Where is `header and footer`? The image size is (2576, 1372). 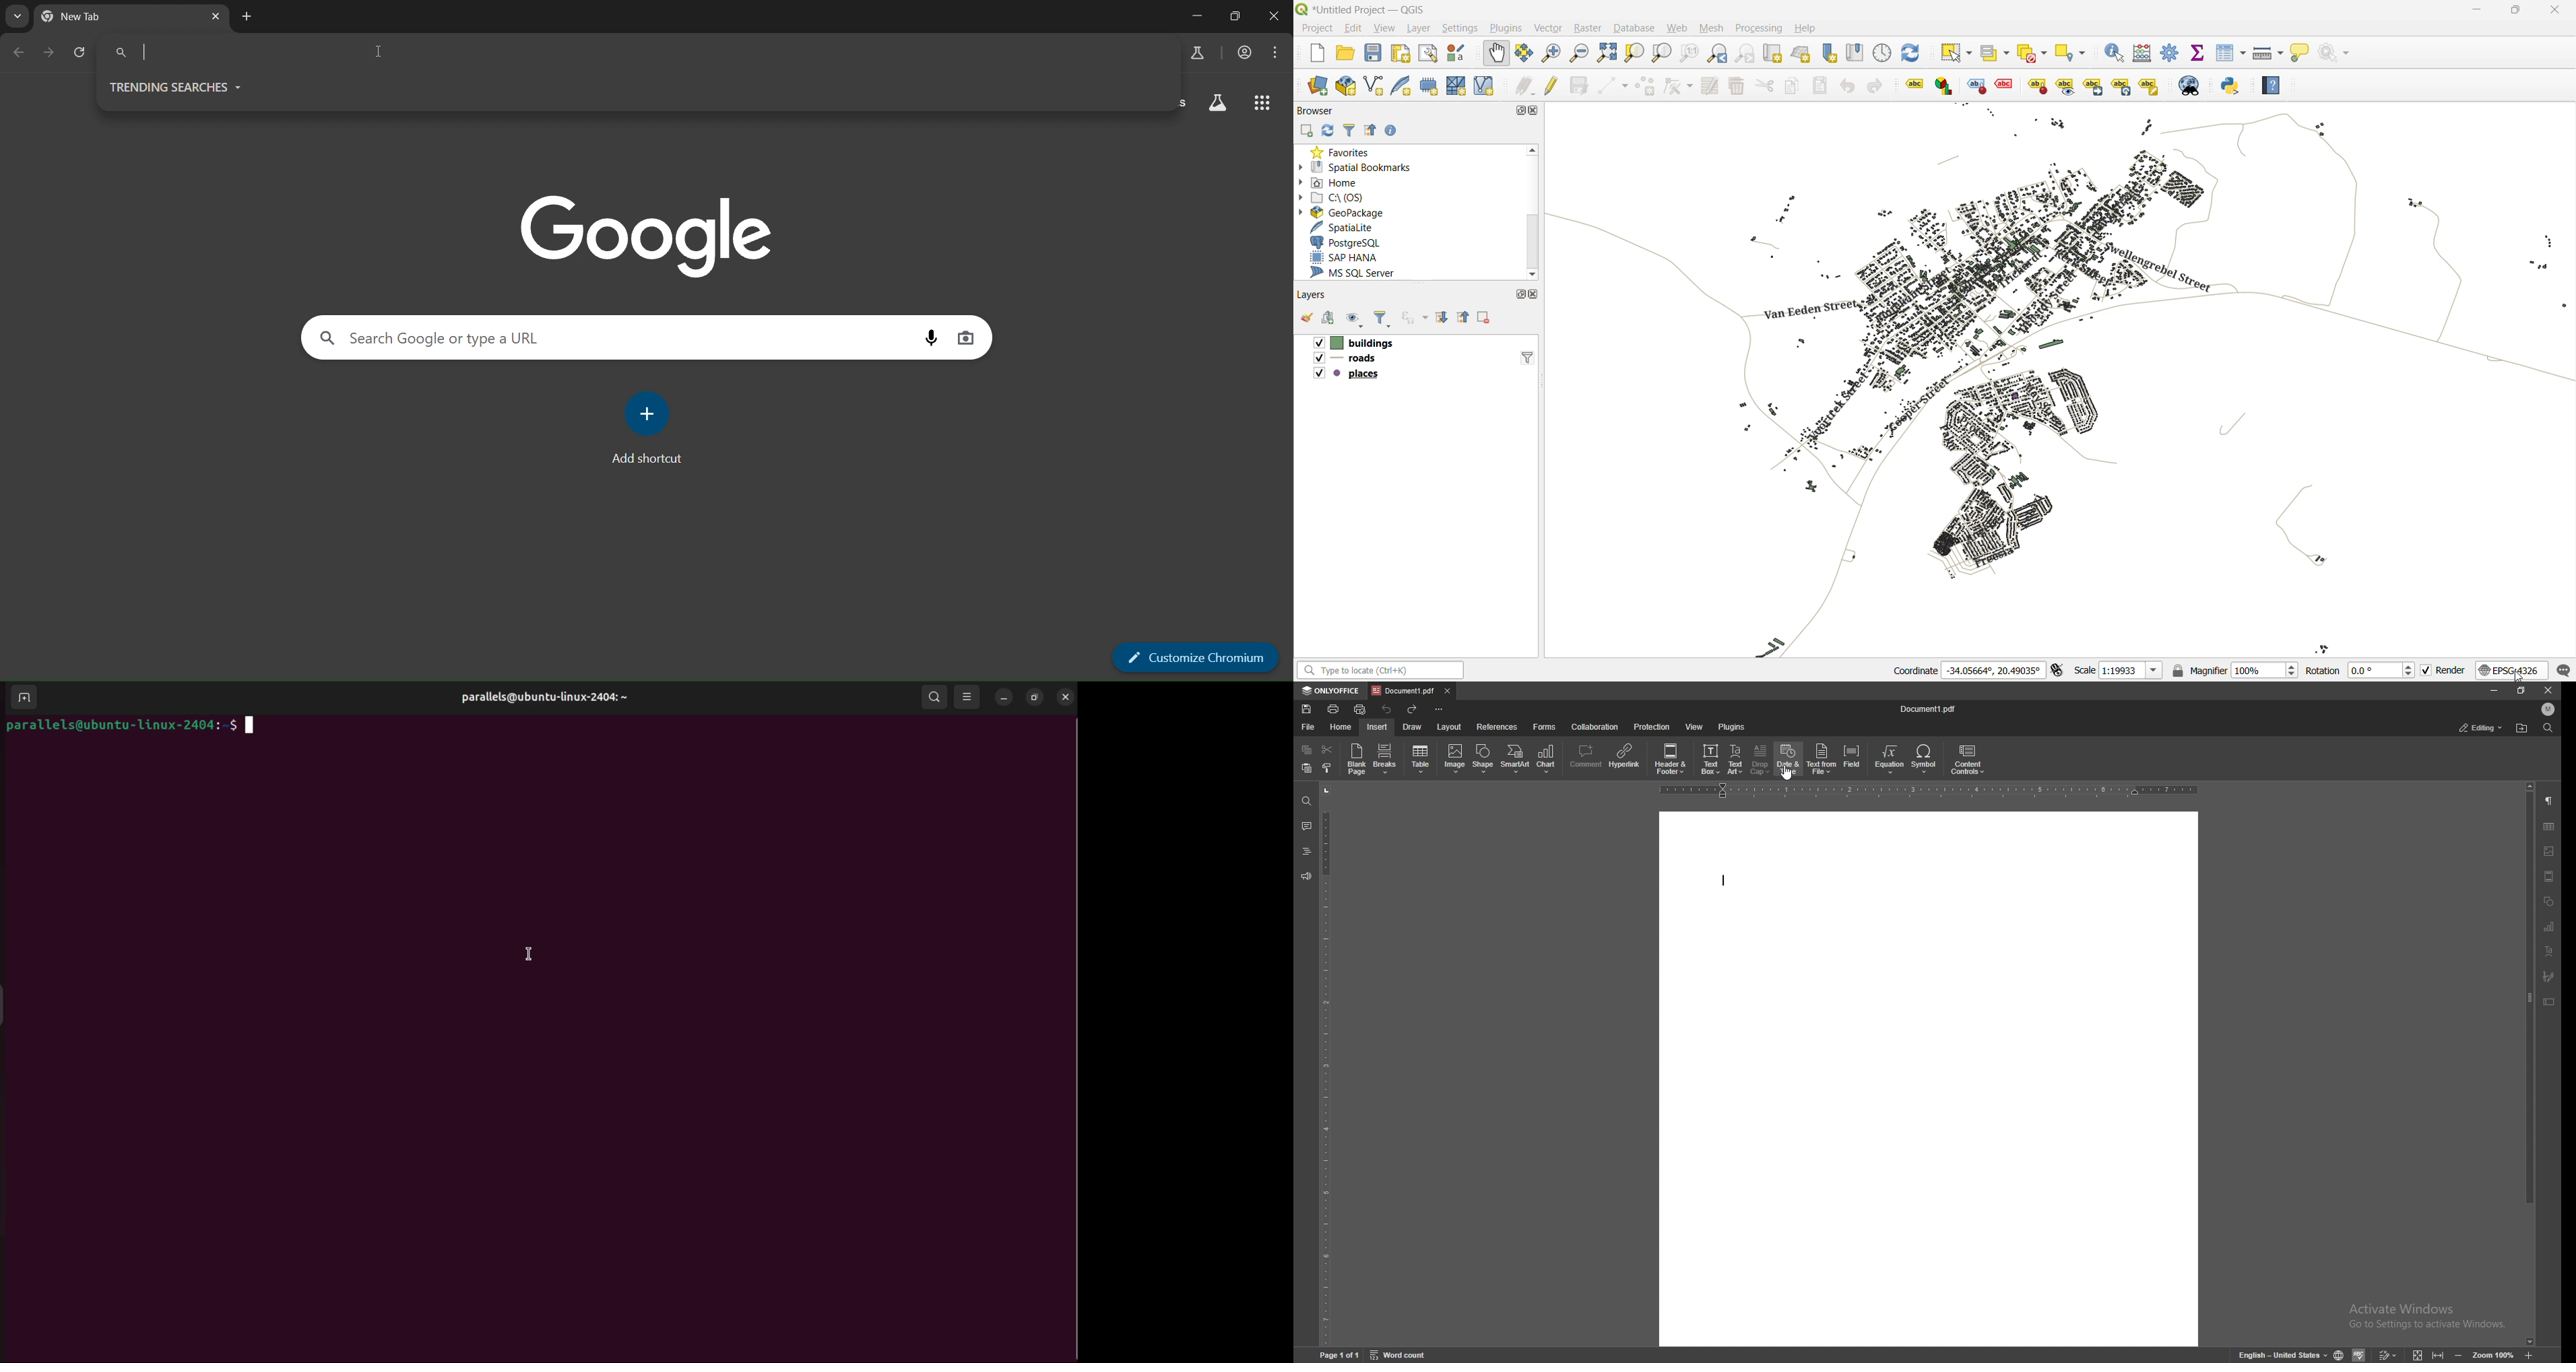 header and footer is located at coordinates (1673, 760).